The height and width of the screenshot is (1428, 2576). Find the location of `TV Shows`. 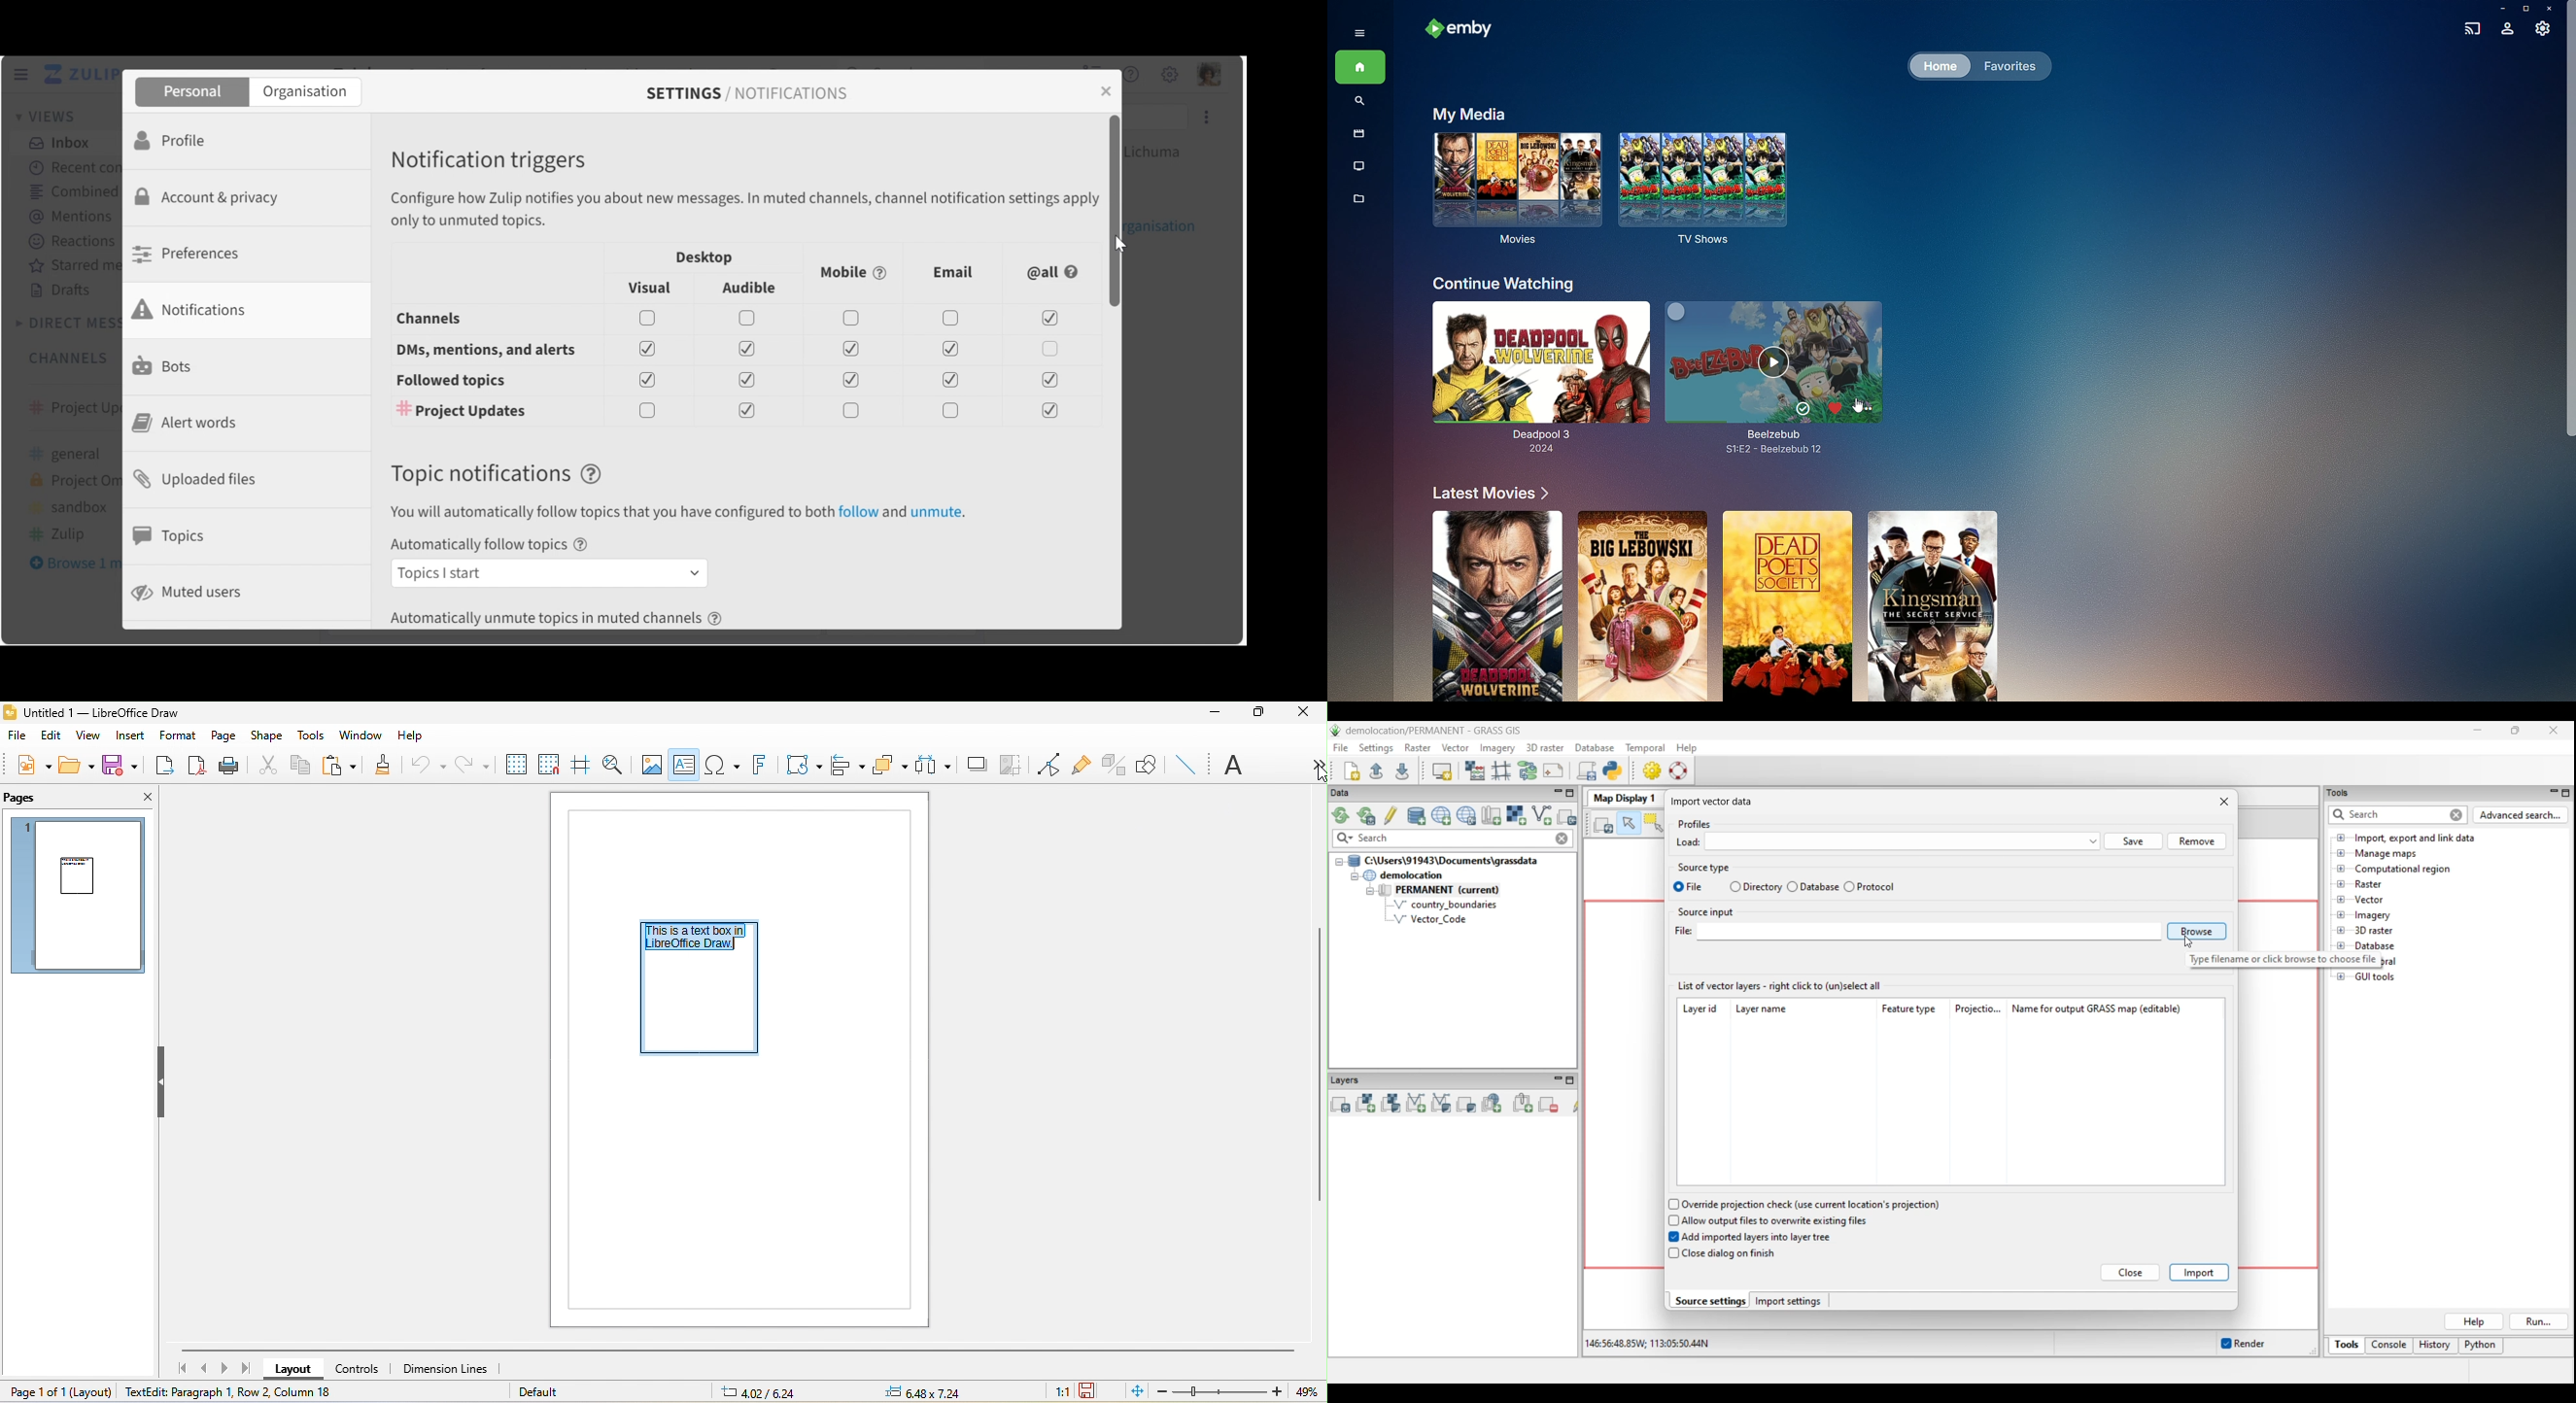

TV Shows is located at coordinates (1360, 167).